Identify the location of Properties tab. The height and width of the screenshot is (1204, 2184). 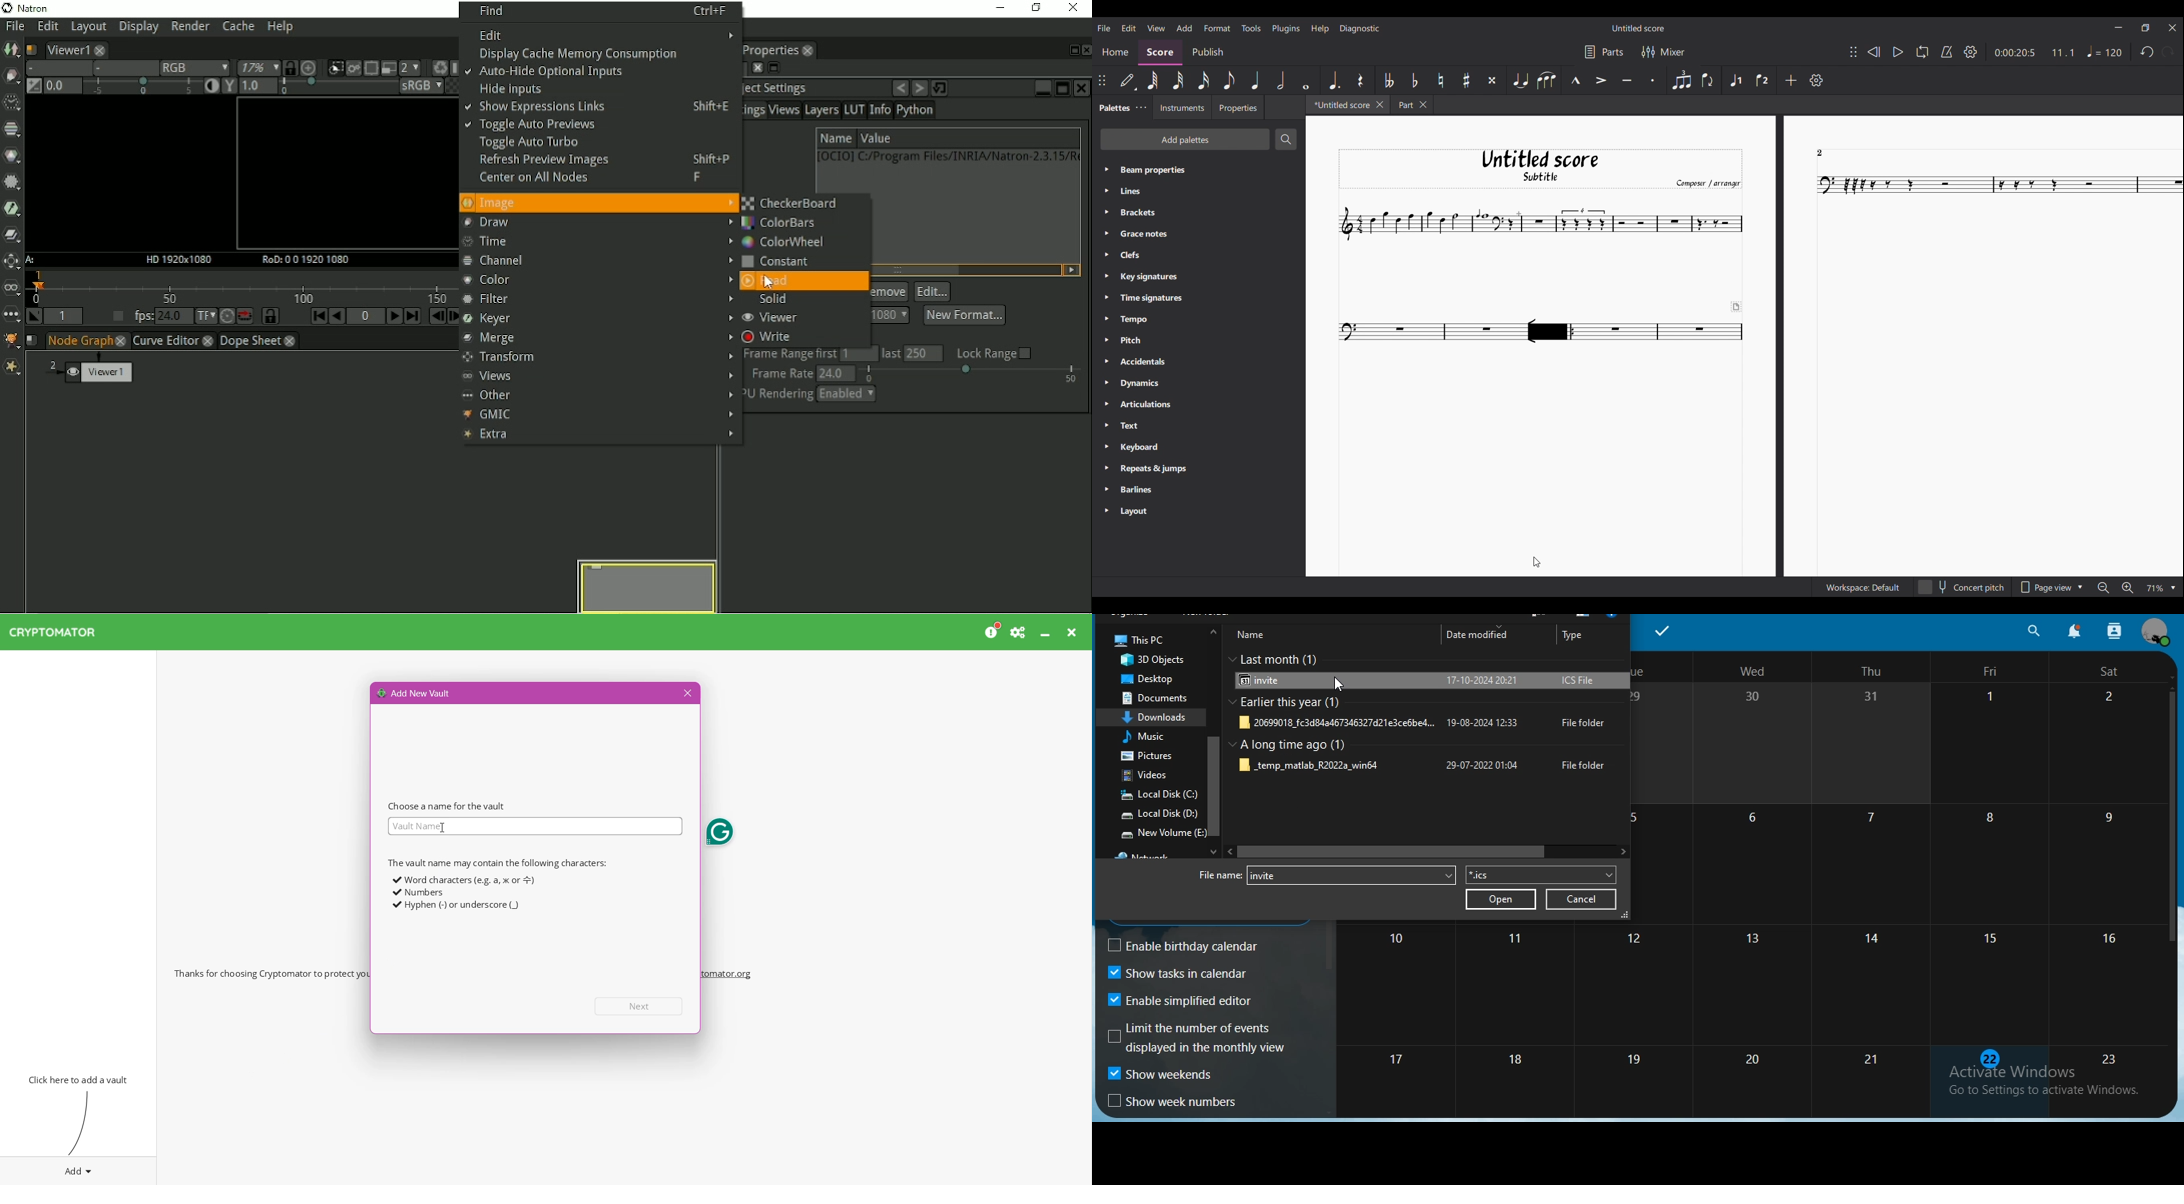
(1238, 107).